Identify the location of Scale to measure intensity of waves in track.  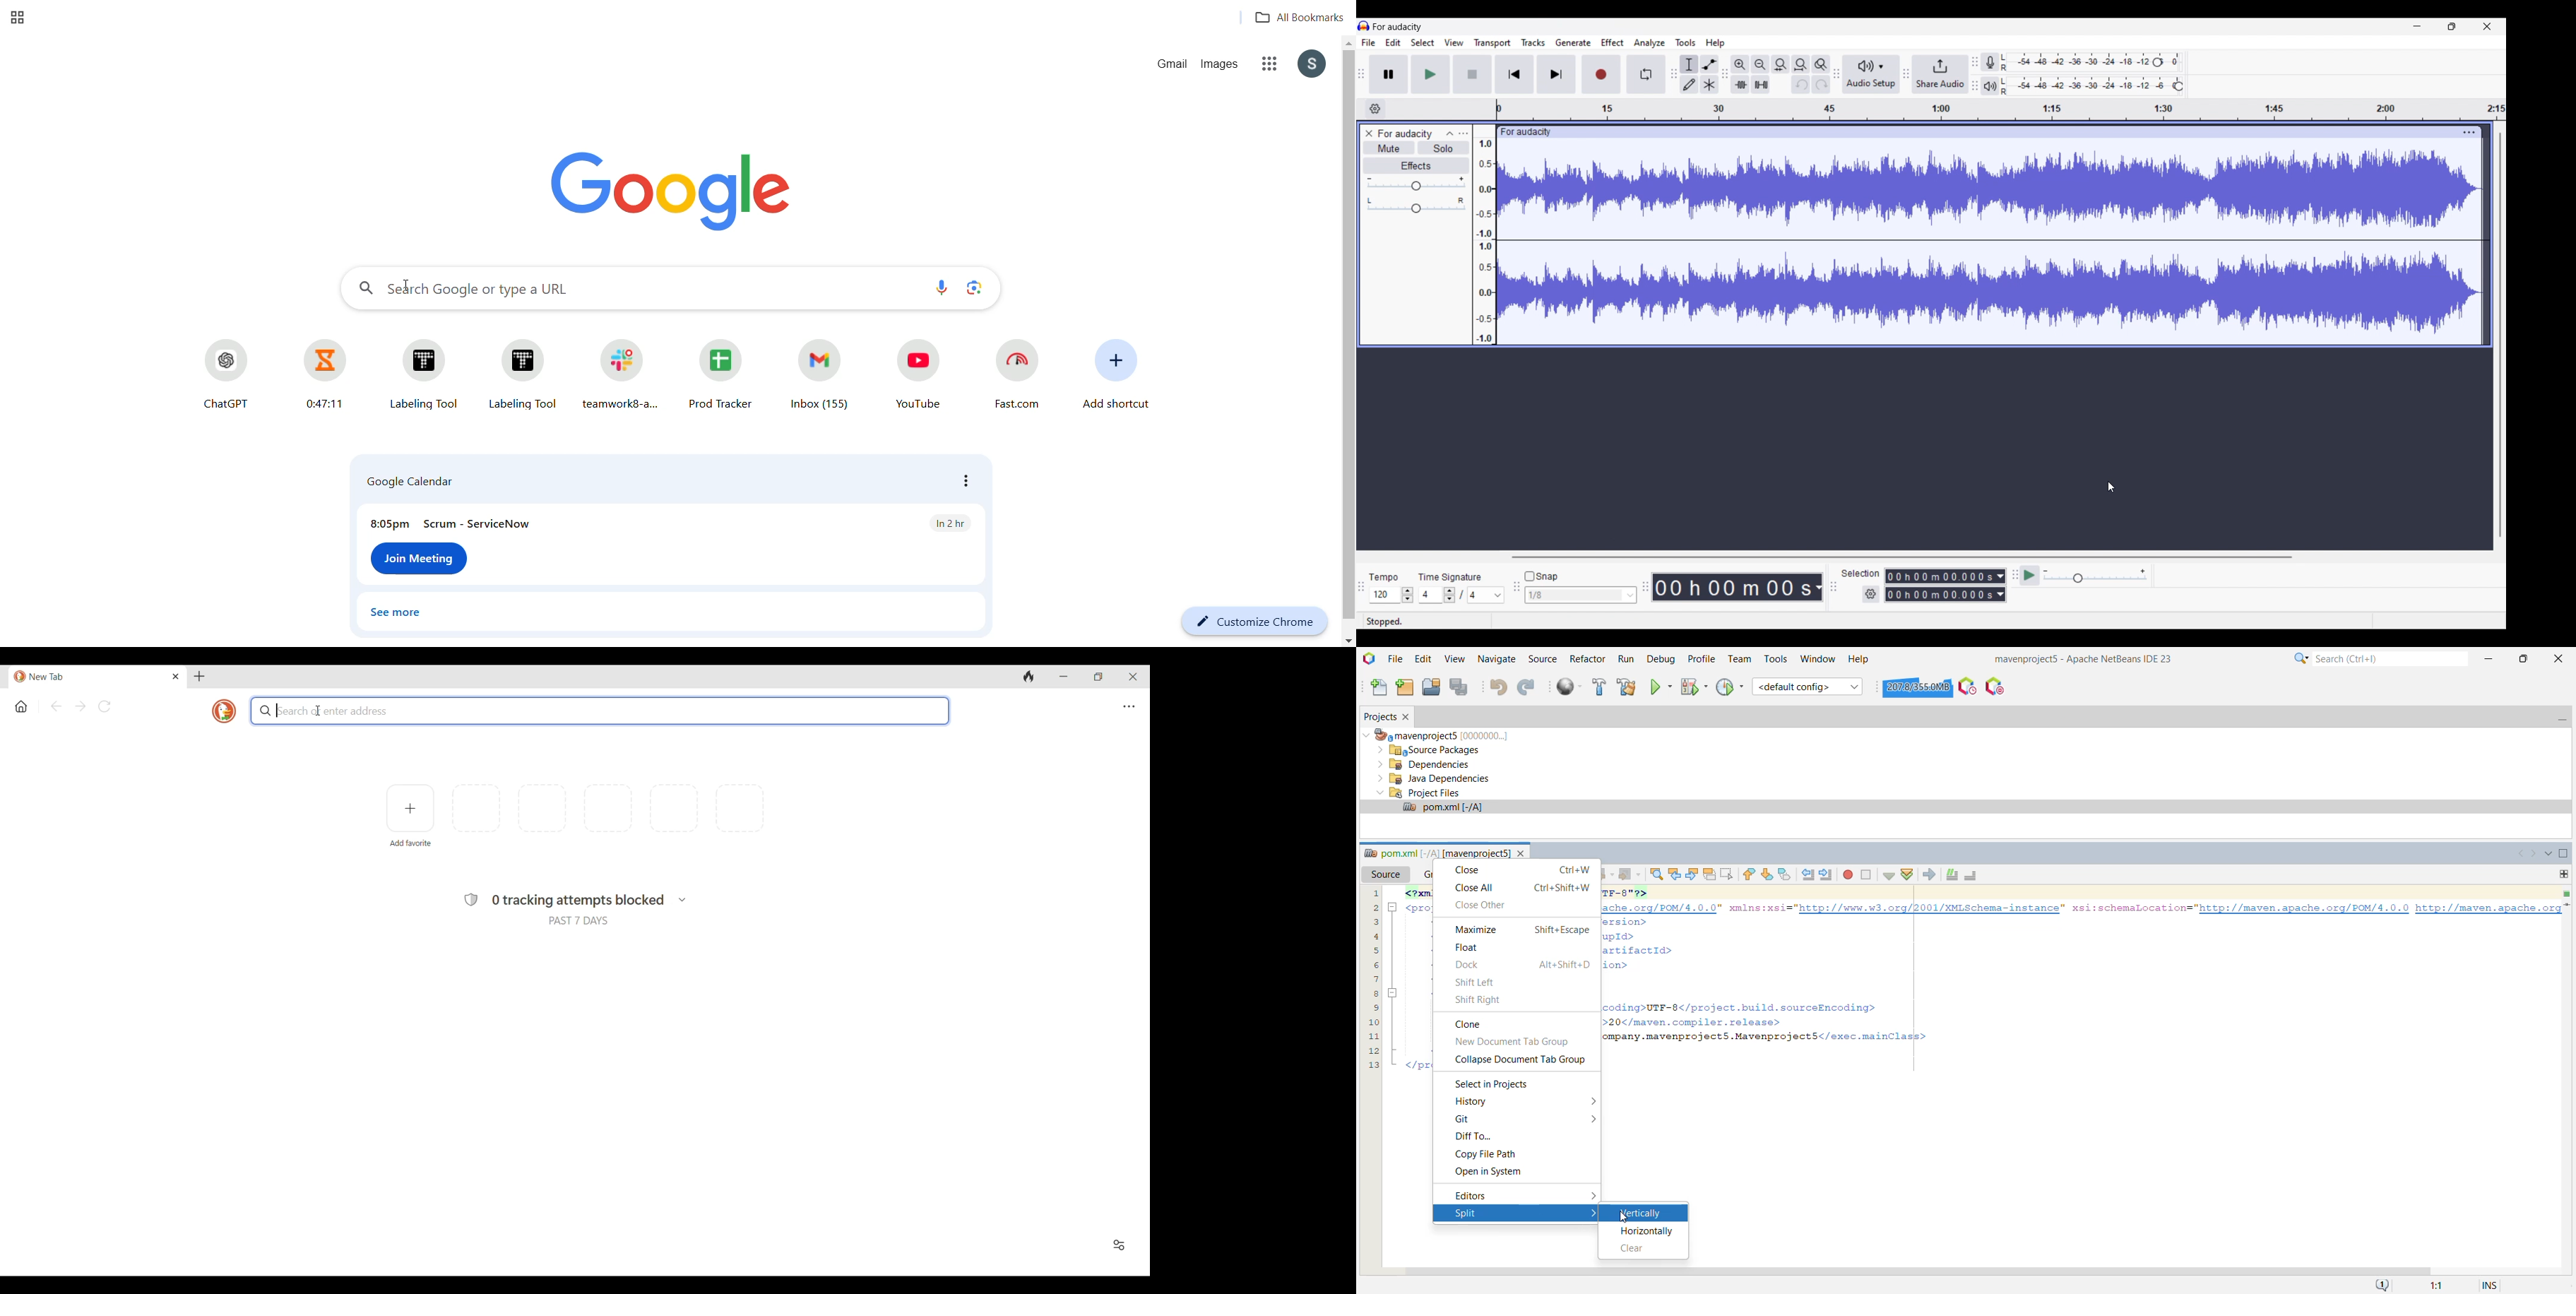
(1484, 234).